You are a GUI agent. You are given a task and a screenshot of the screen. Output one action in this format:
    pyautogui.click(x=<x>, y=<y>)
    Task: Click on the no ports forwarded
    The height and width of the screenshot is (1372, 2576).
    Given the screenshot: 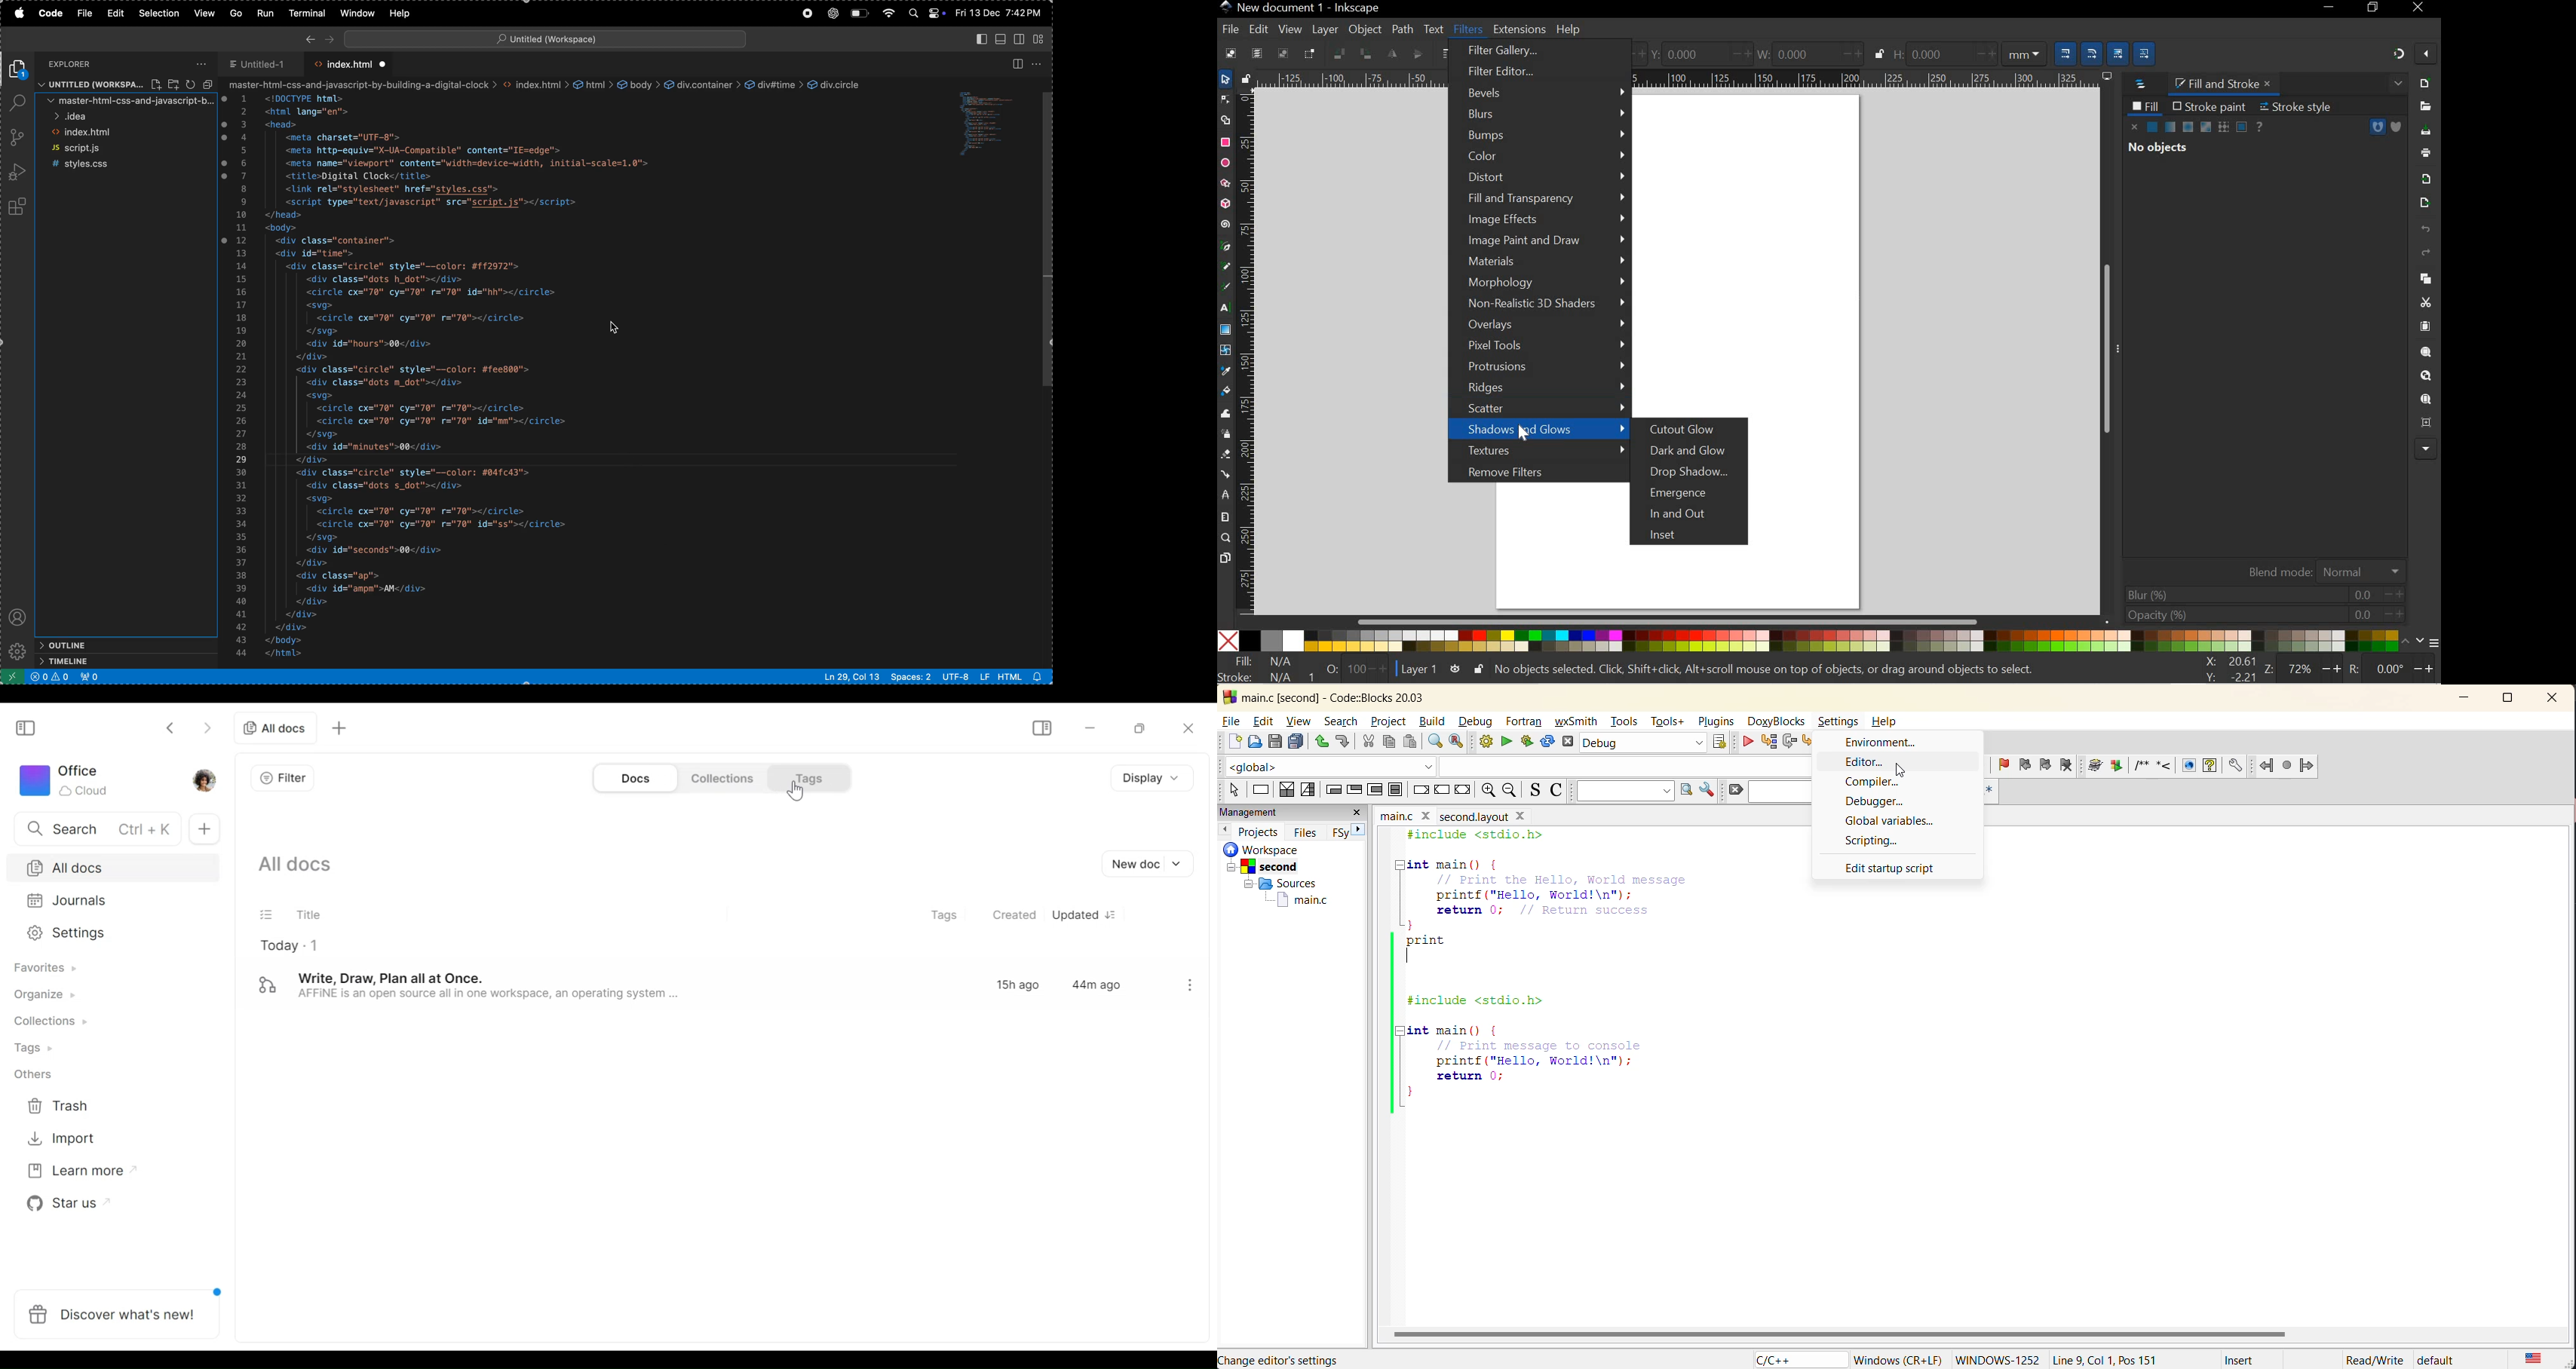 What is the action you would take?
    pyautogui.click(x=90, y=677)
    